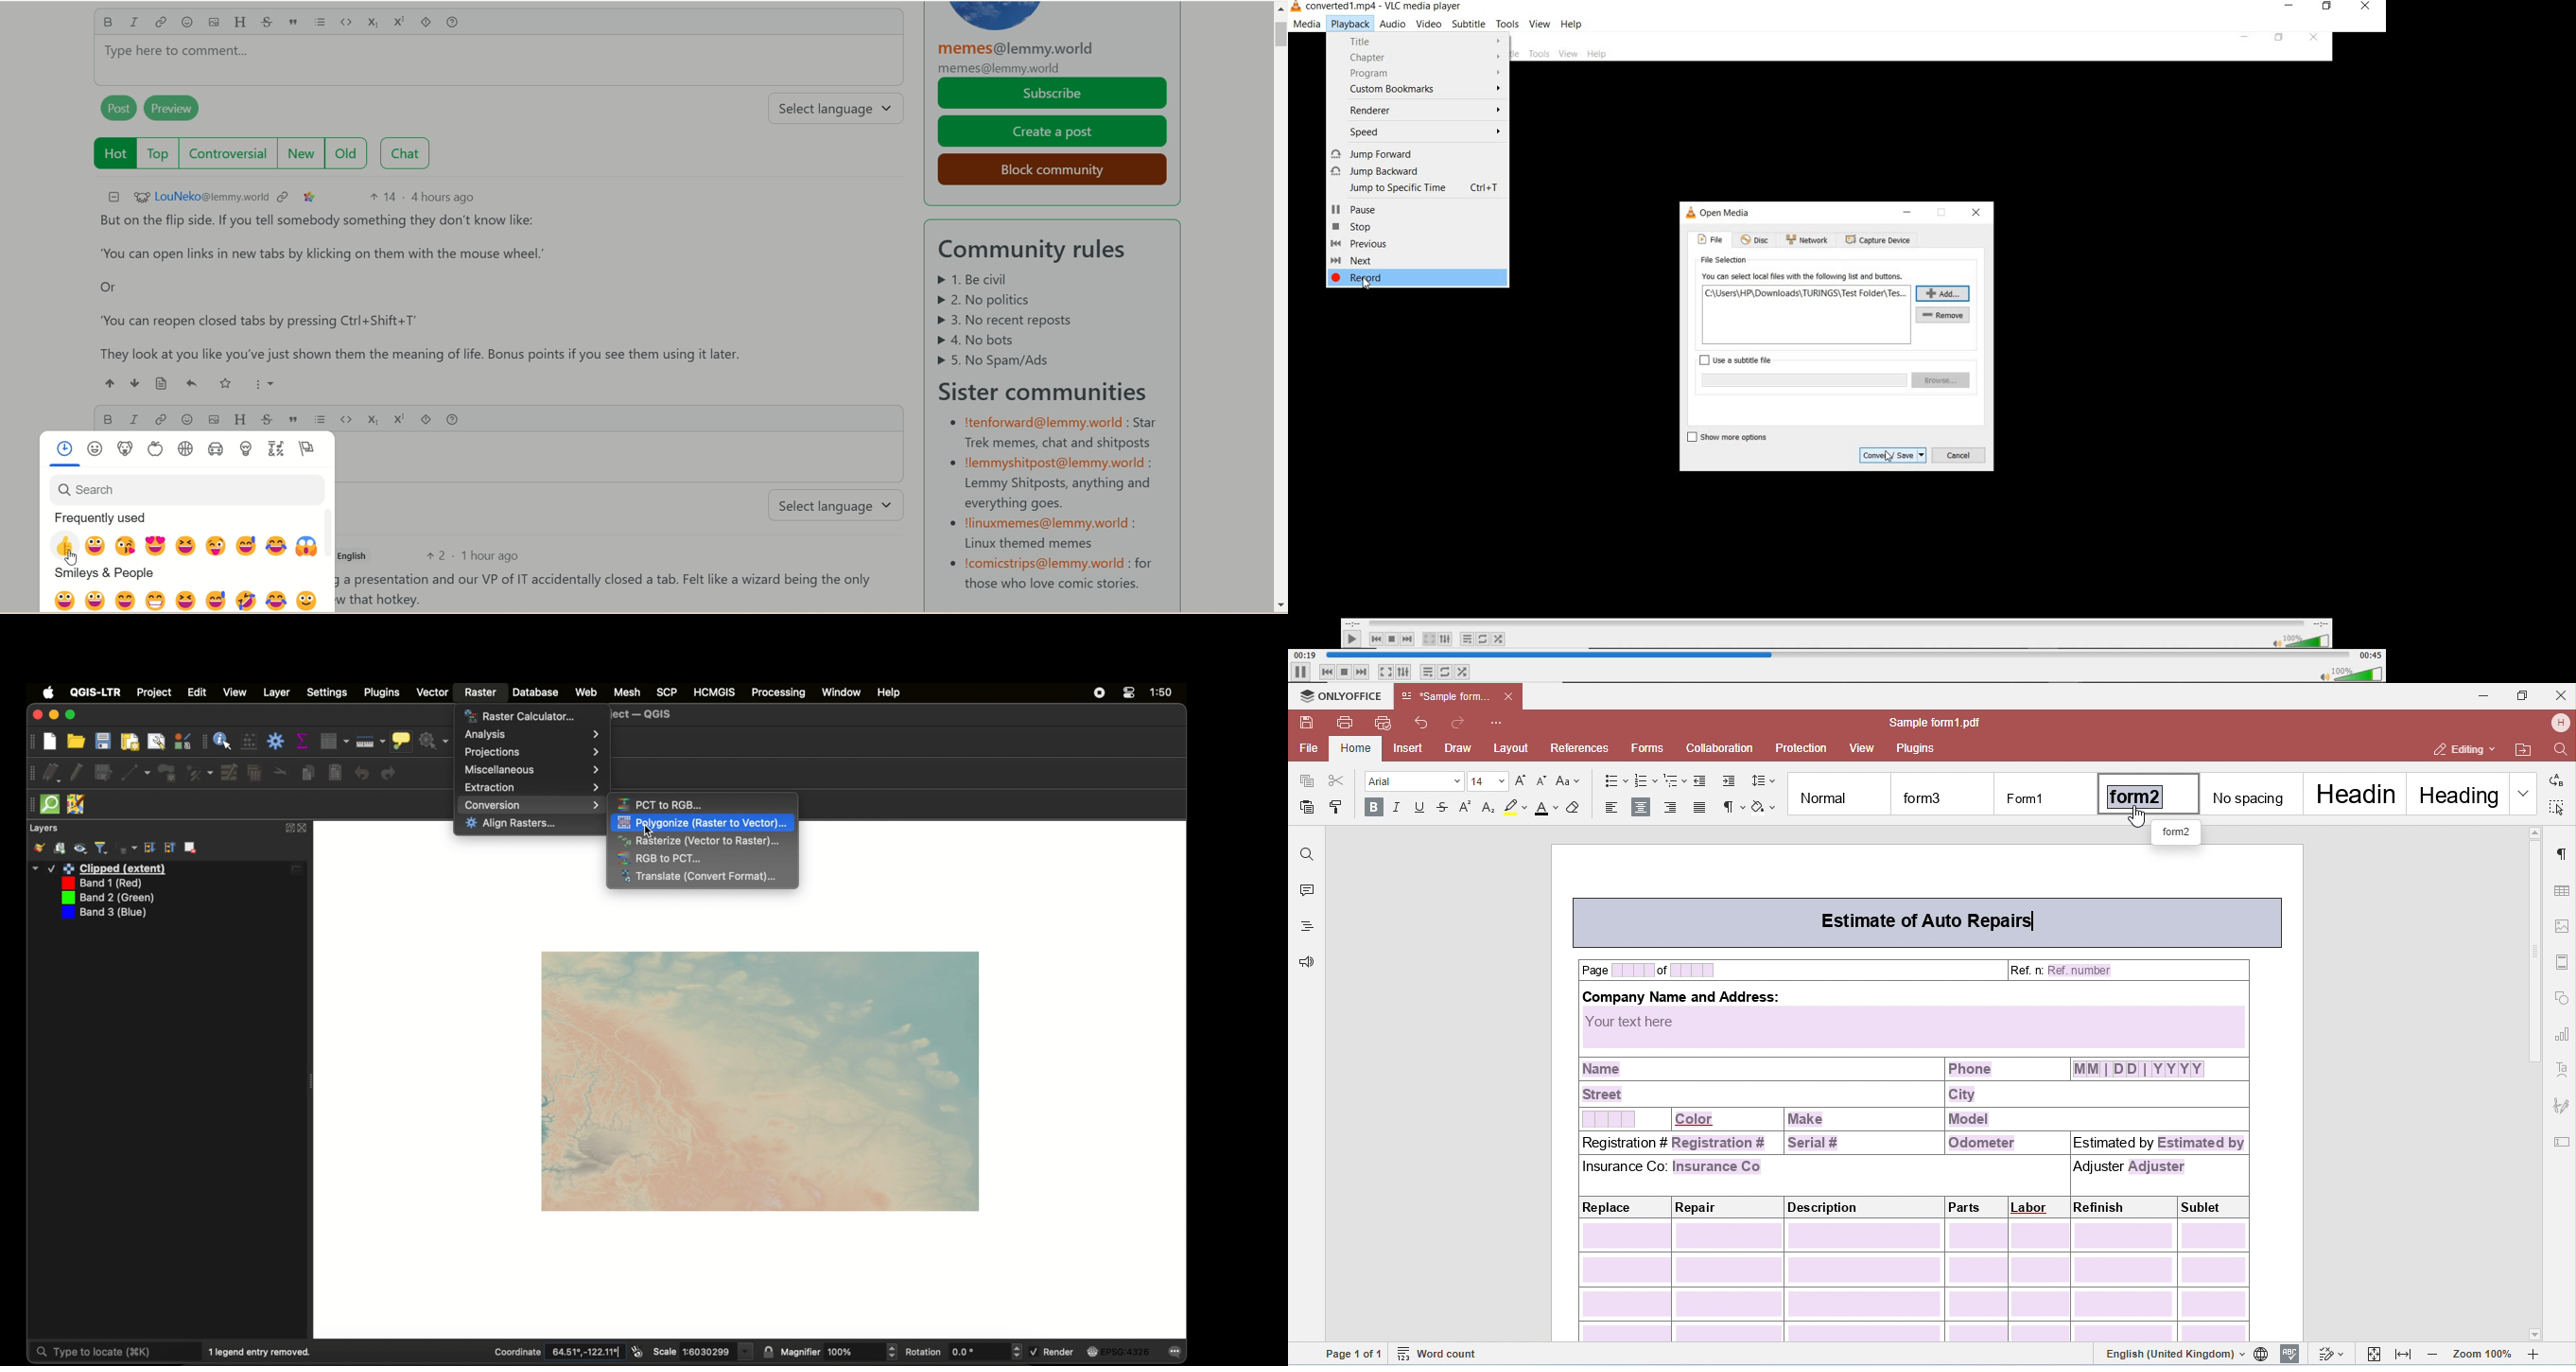 This screenshot has height=1372, width=2576. I want to click on jump to specific time, so click(1425, 187).